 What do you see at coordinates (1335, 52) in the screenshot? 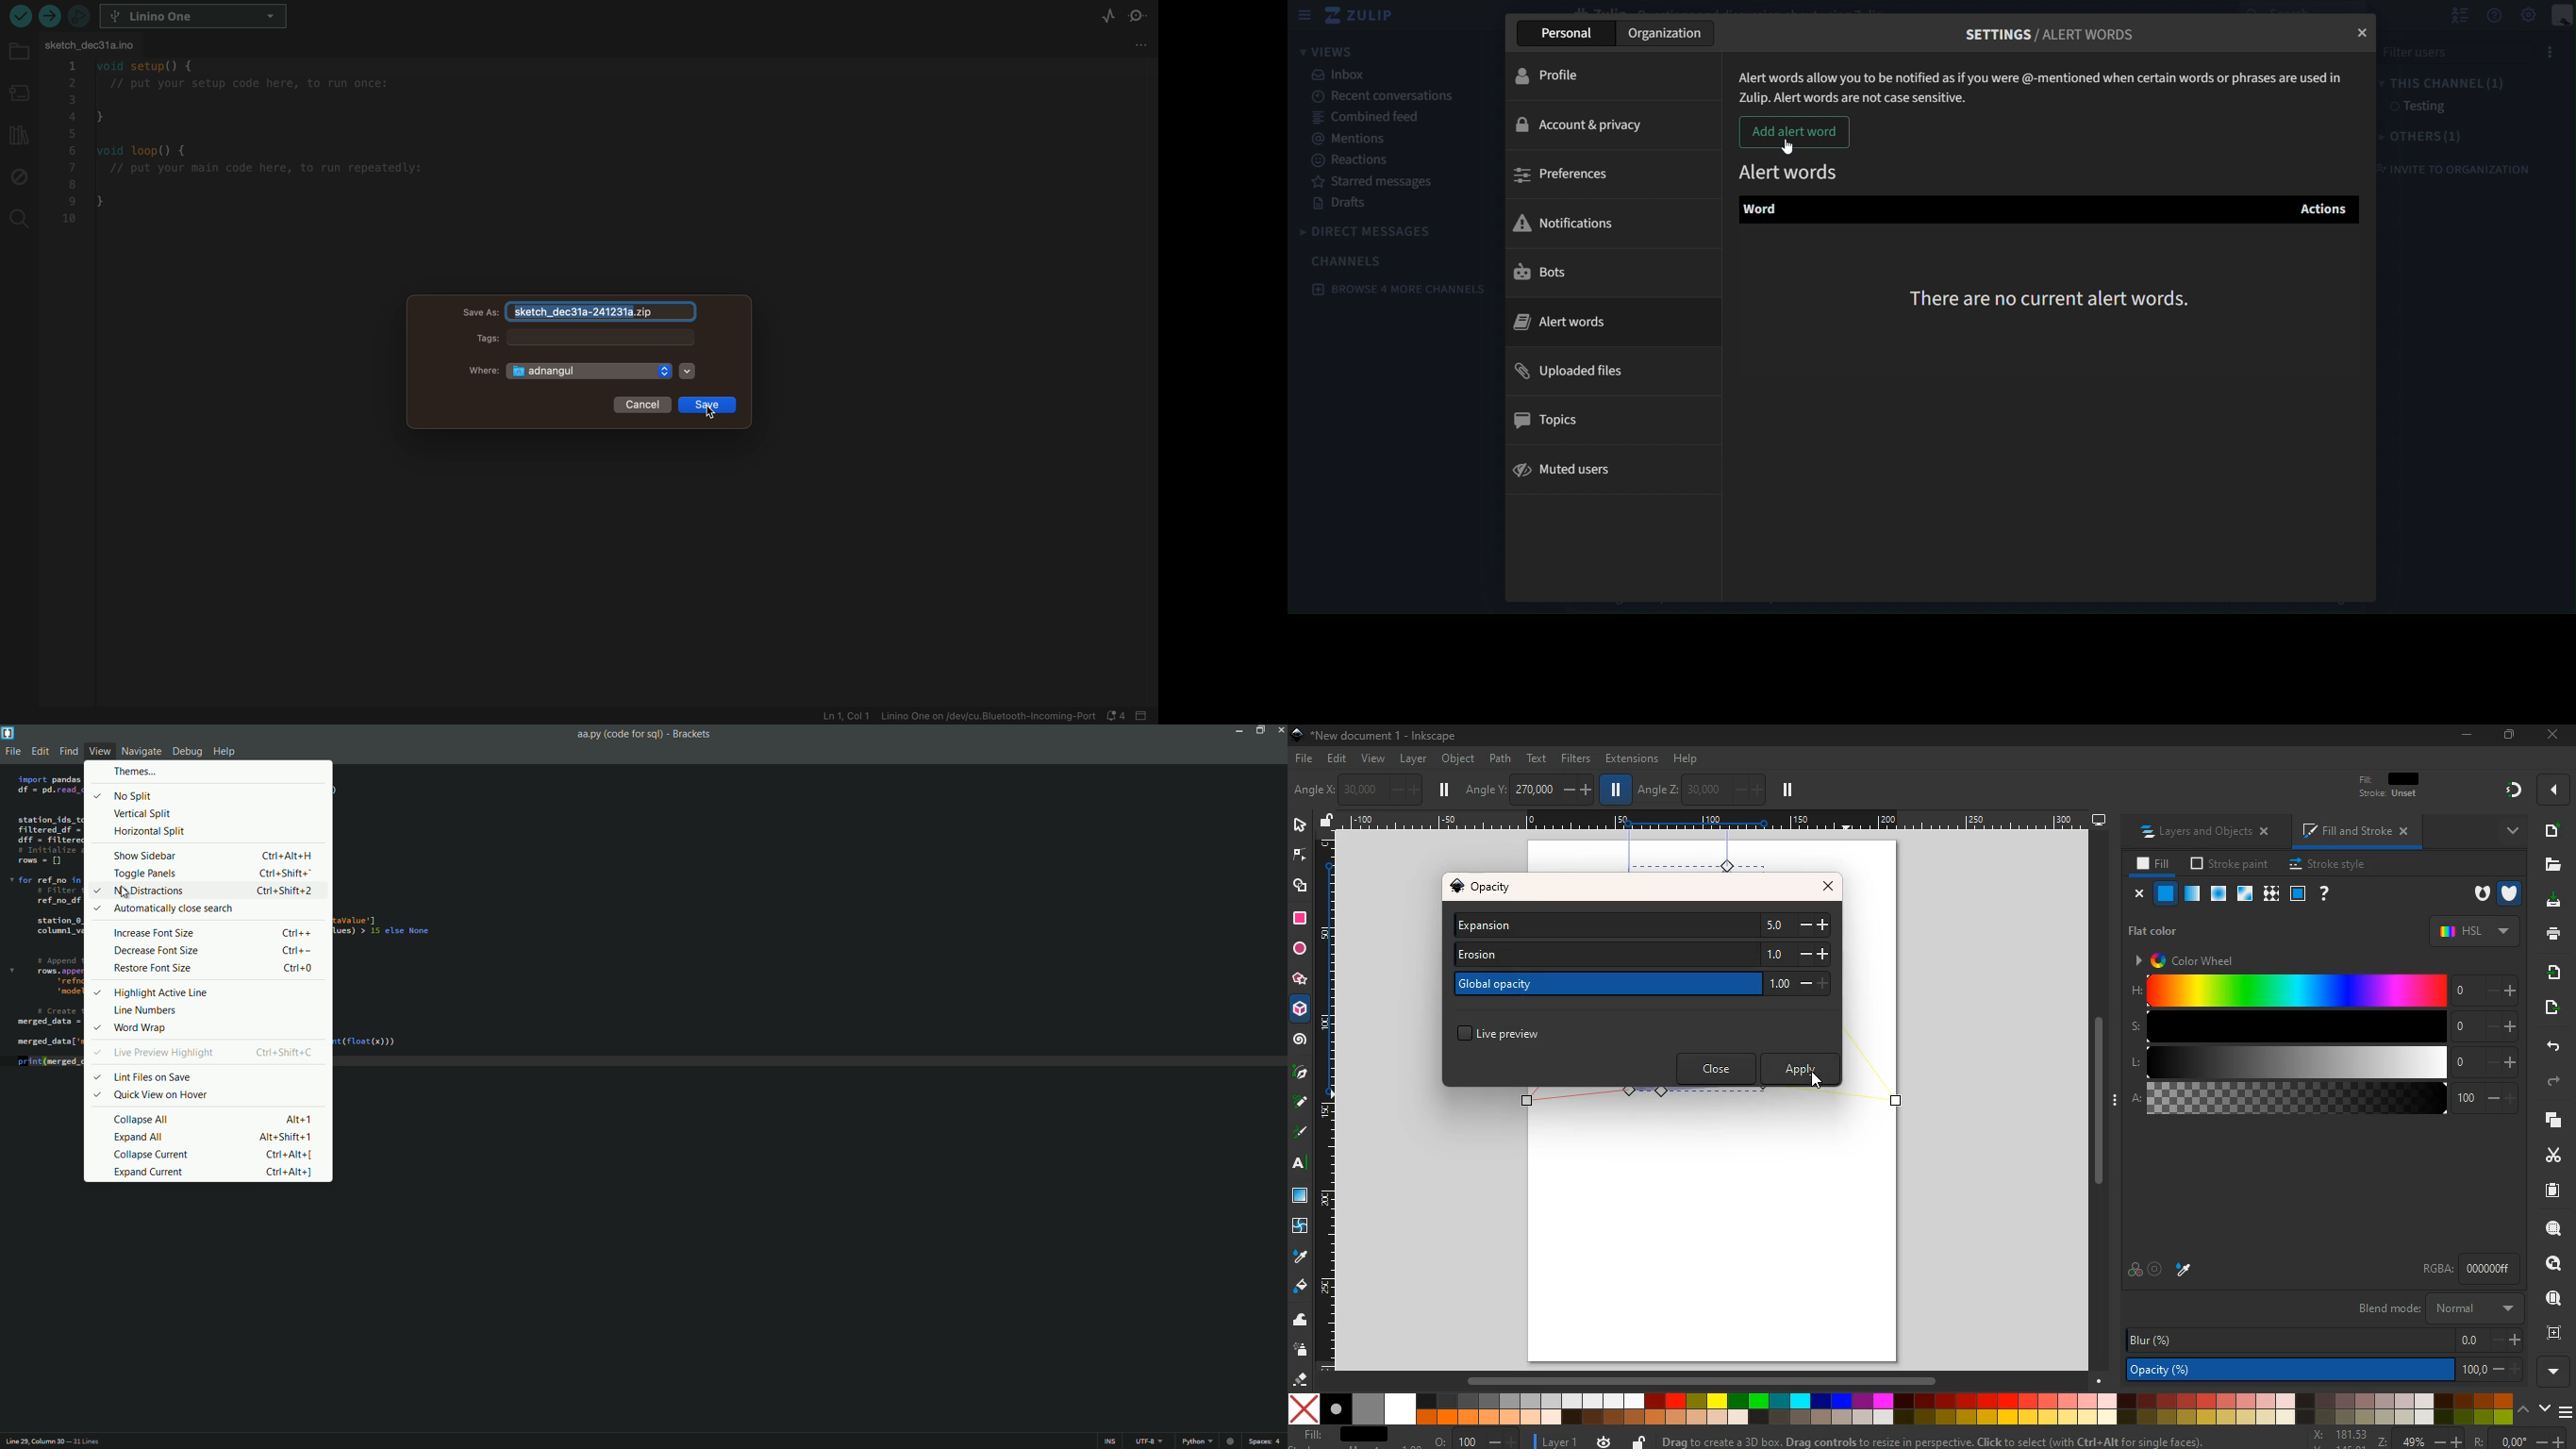
I see `views` at bounding box center [1335, 52].